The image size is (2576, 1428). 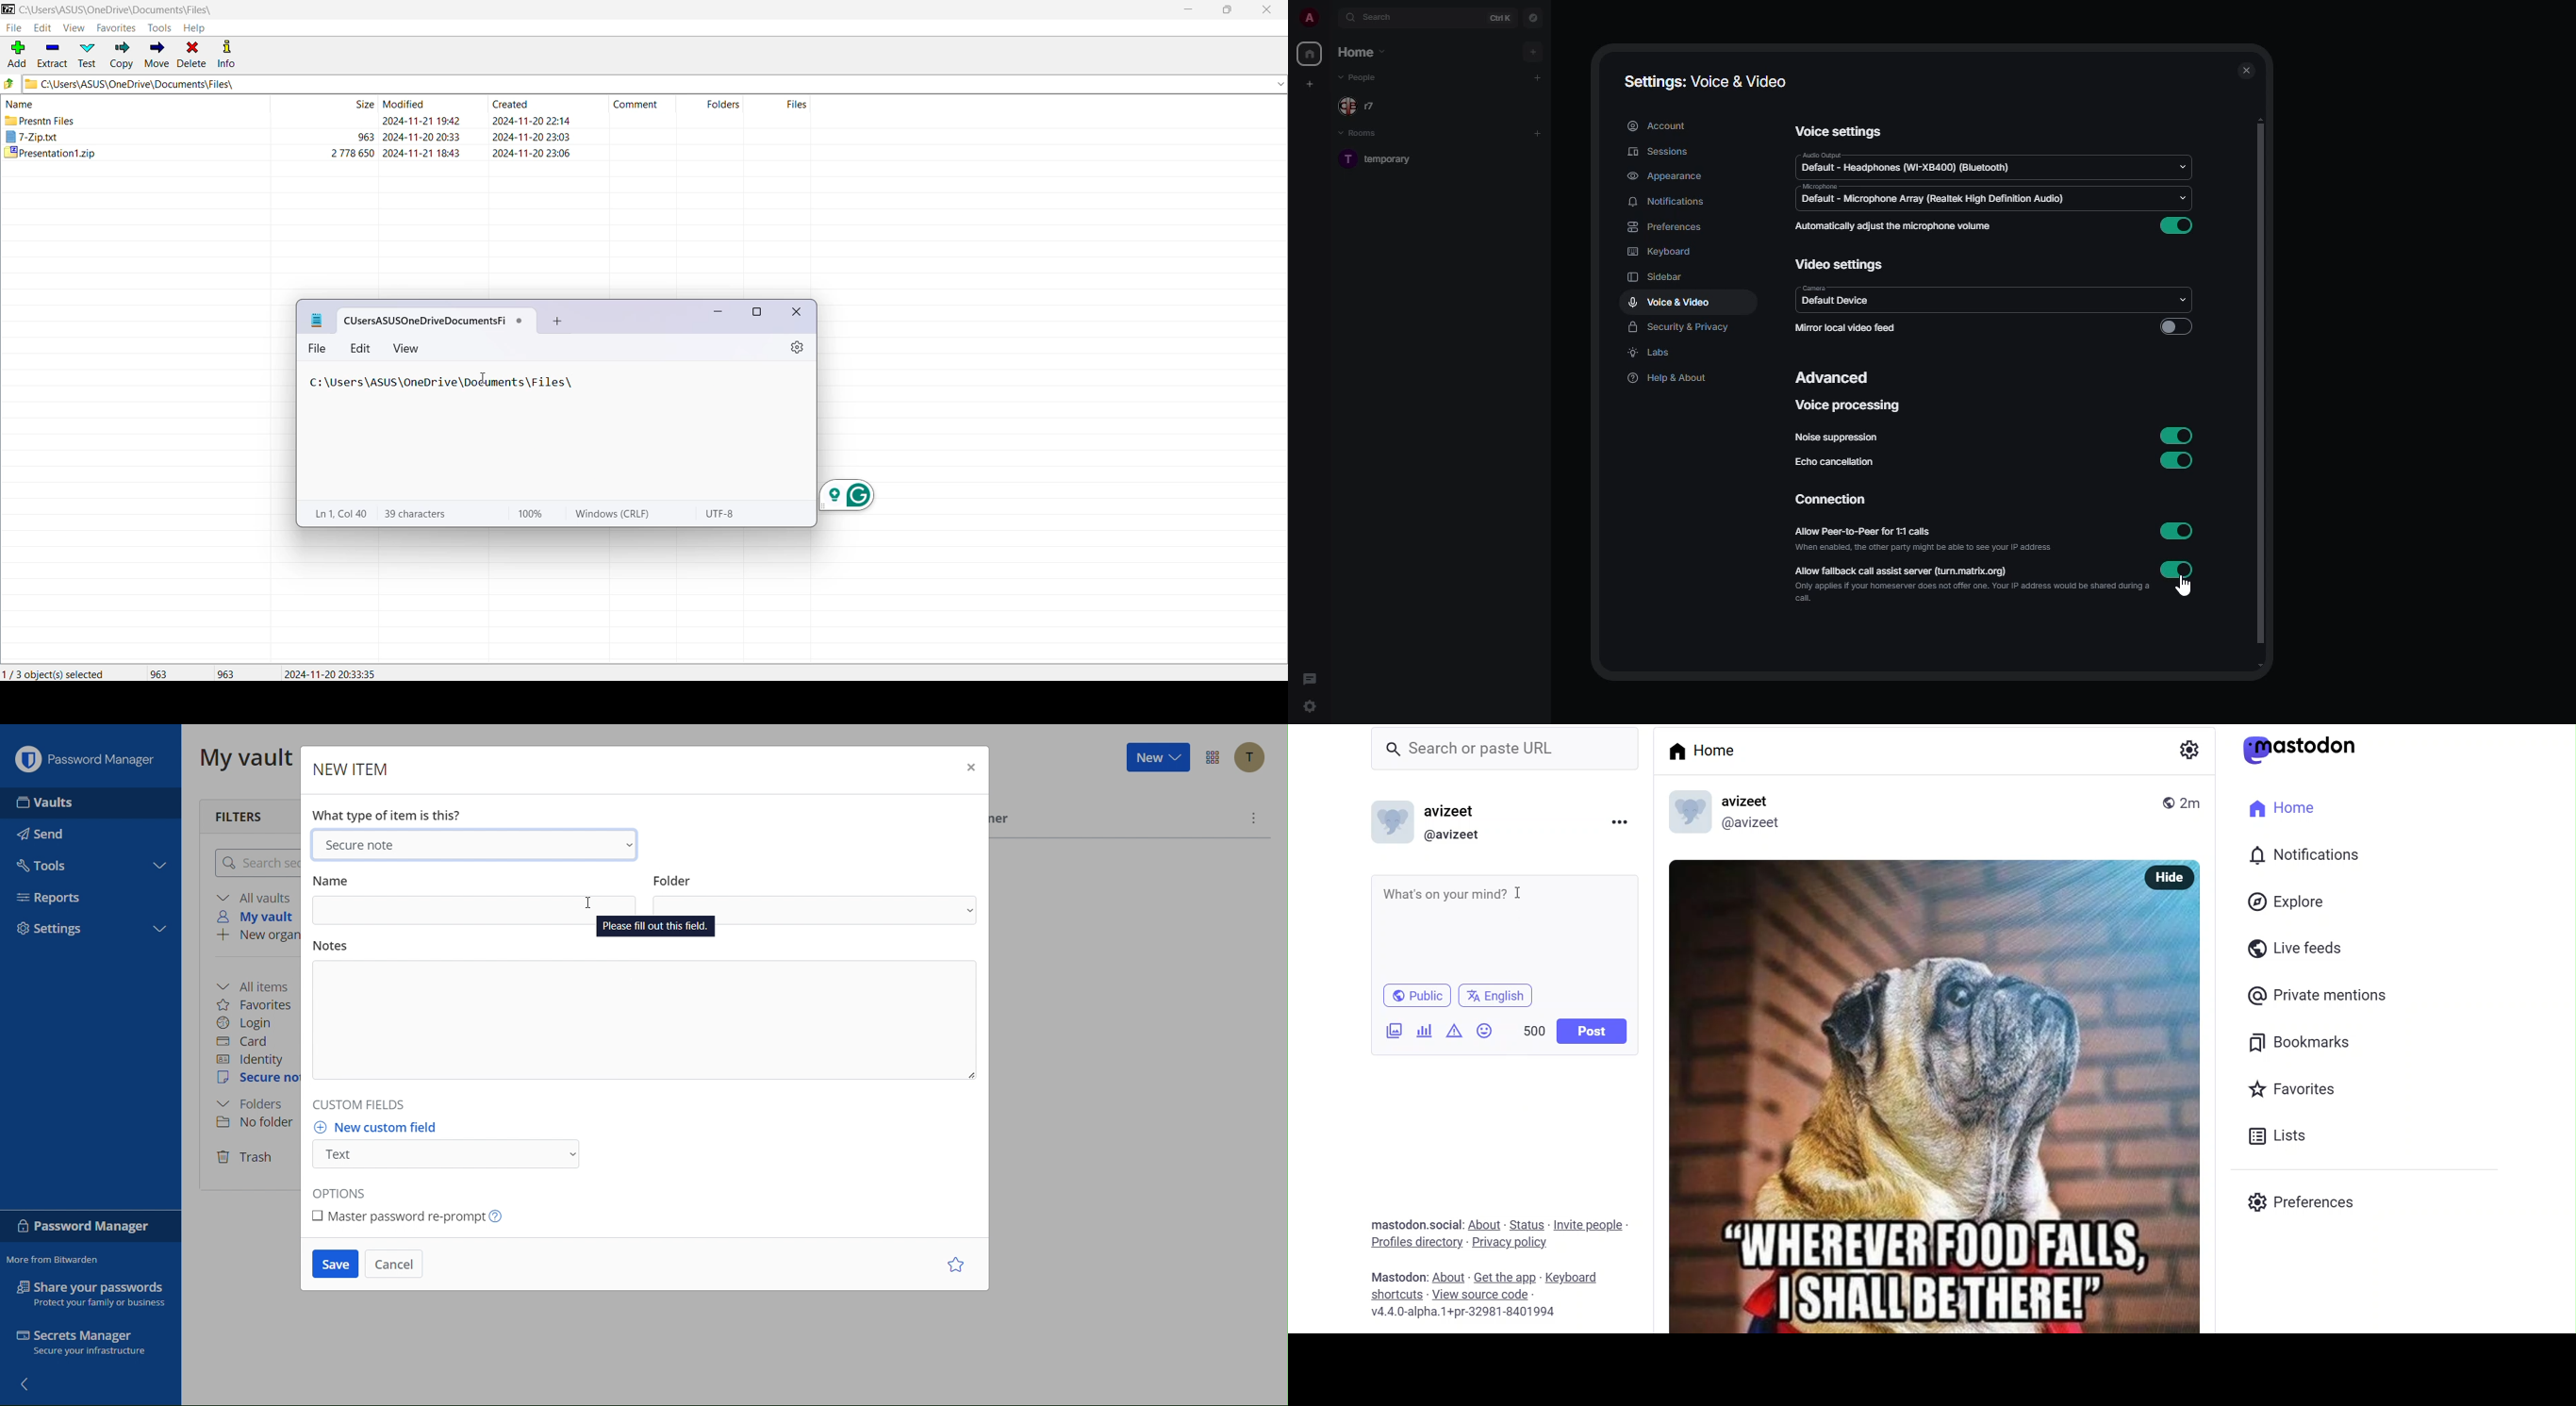 What do you see at coordinates (1366, 132) in the screenshot?
I see `rooms` at bounding box center [1366, 132].